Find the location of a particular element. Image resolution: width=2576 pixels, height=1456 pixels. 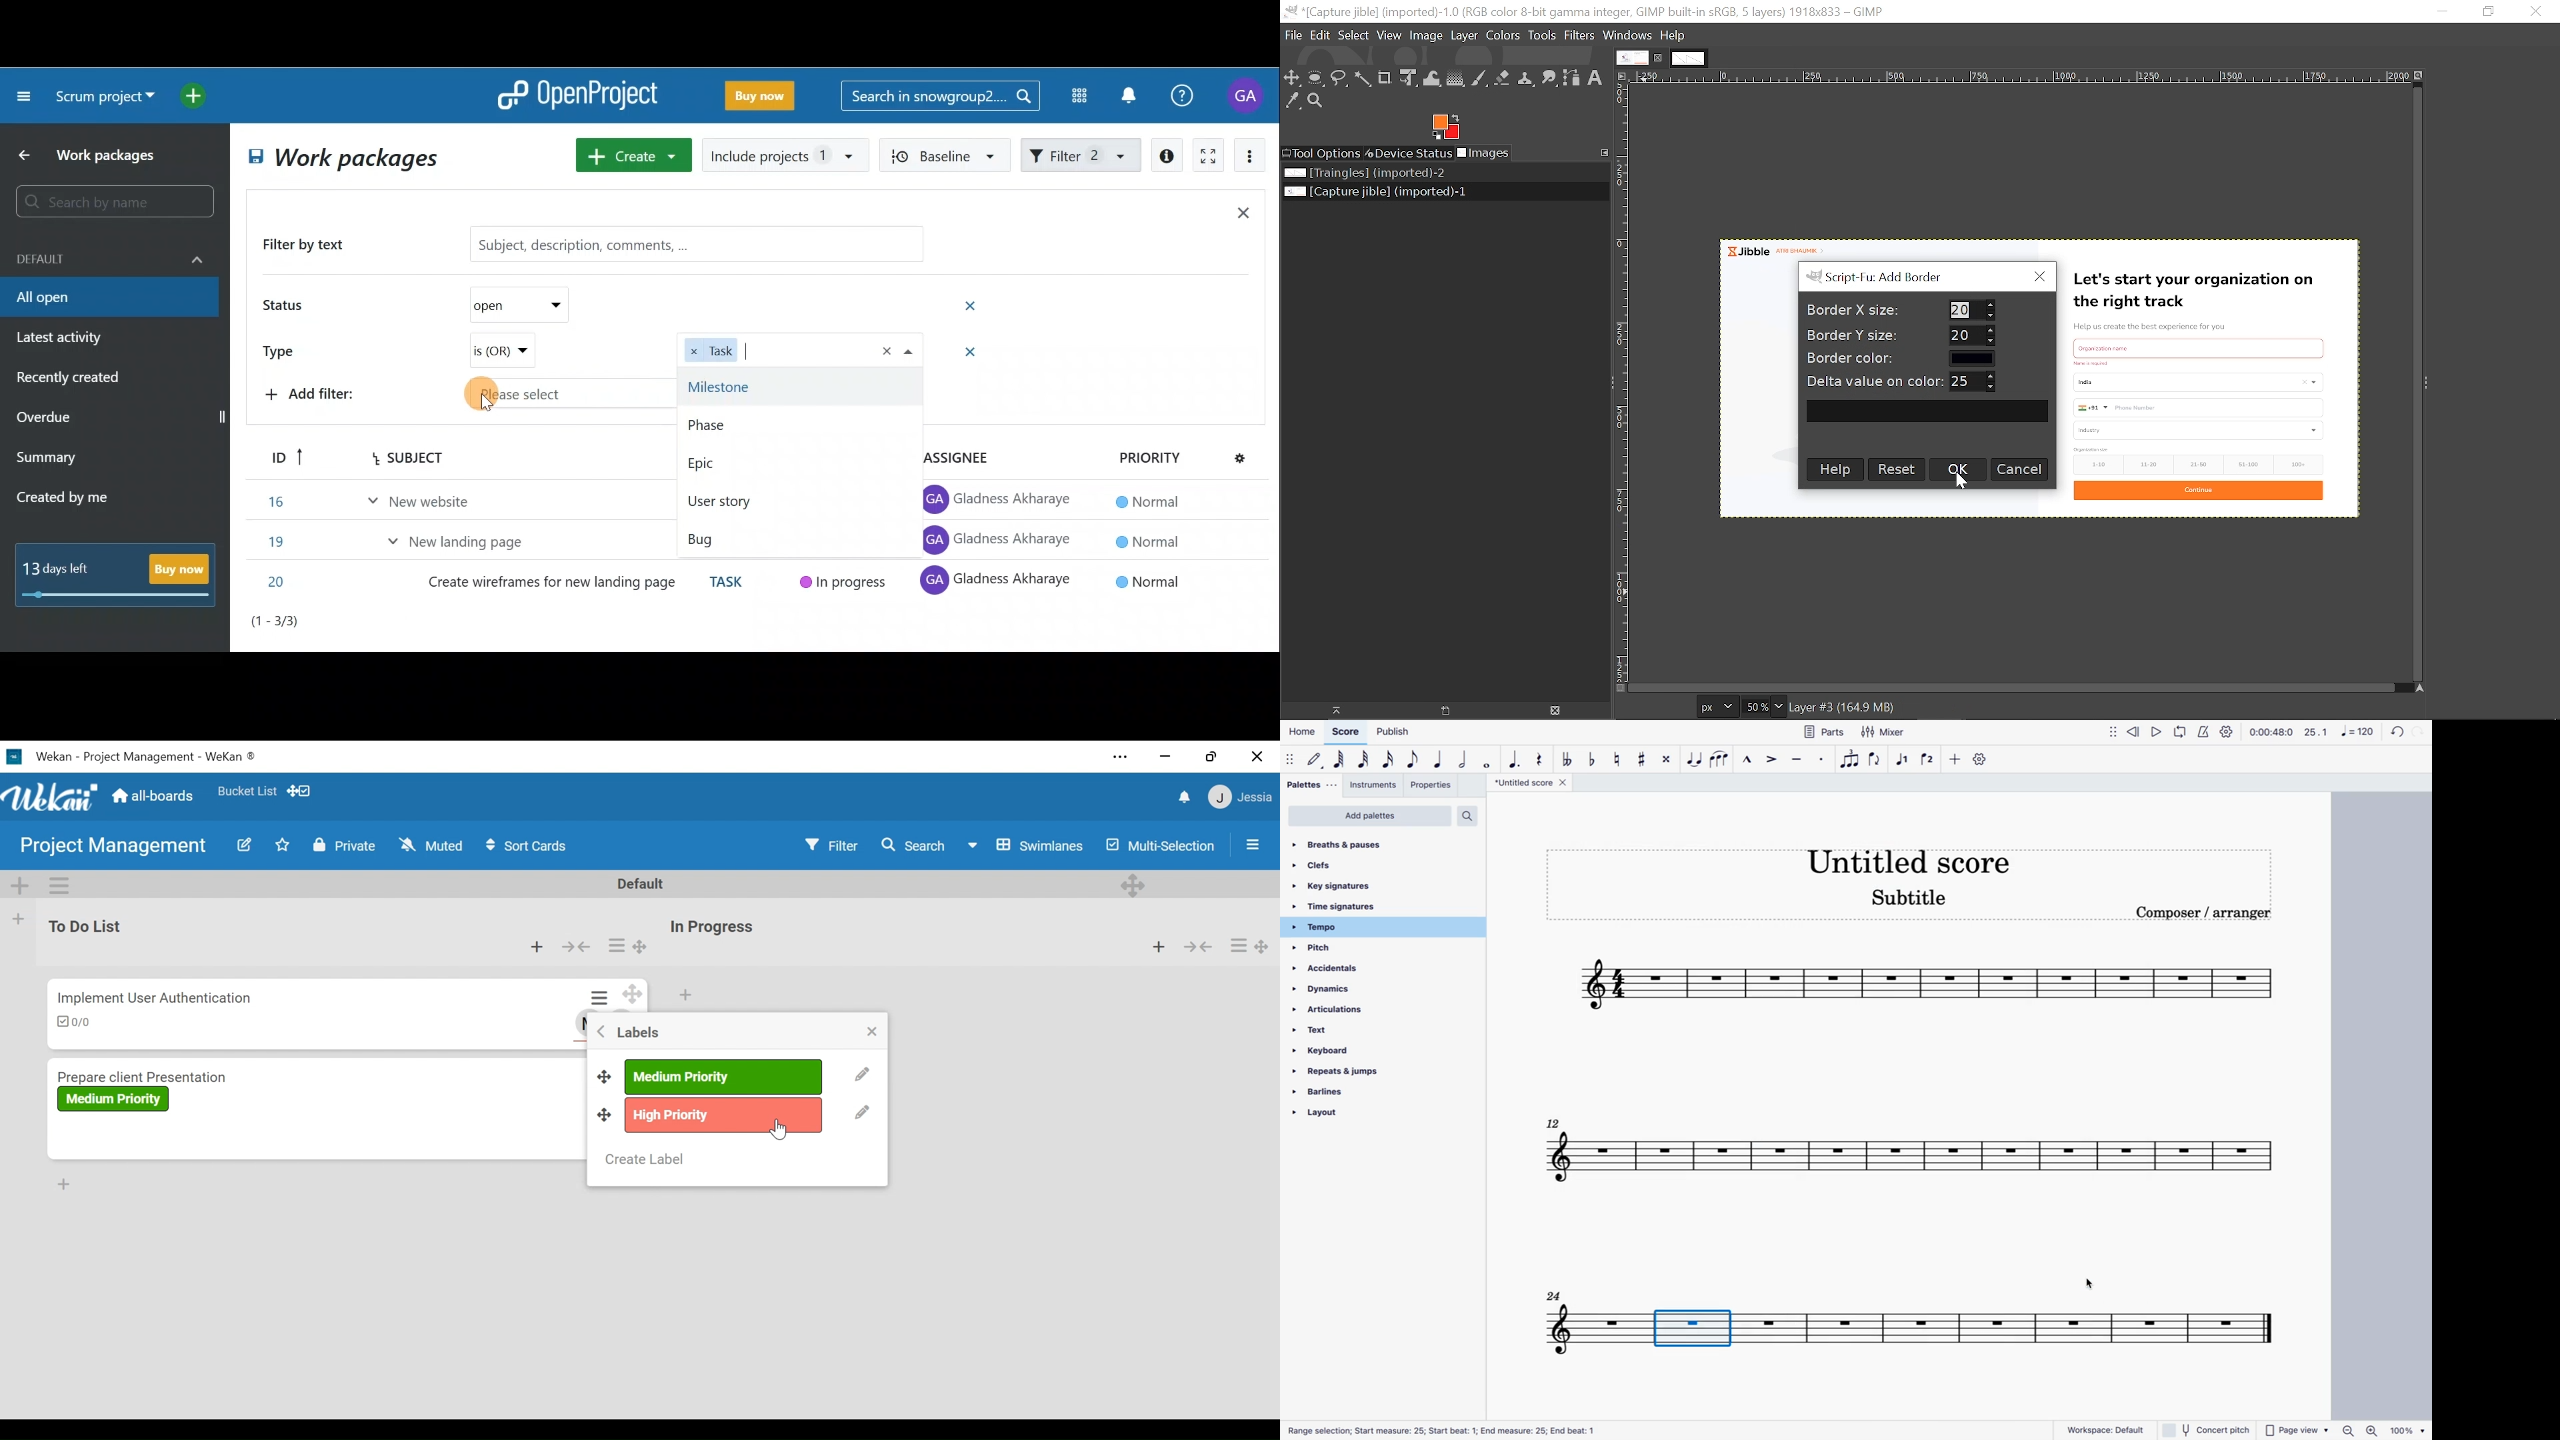

Label is located at coordinates (725, 1115).